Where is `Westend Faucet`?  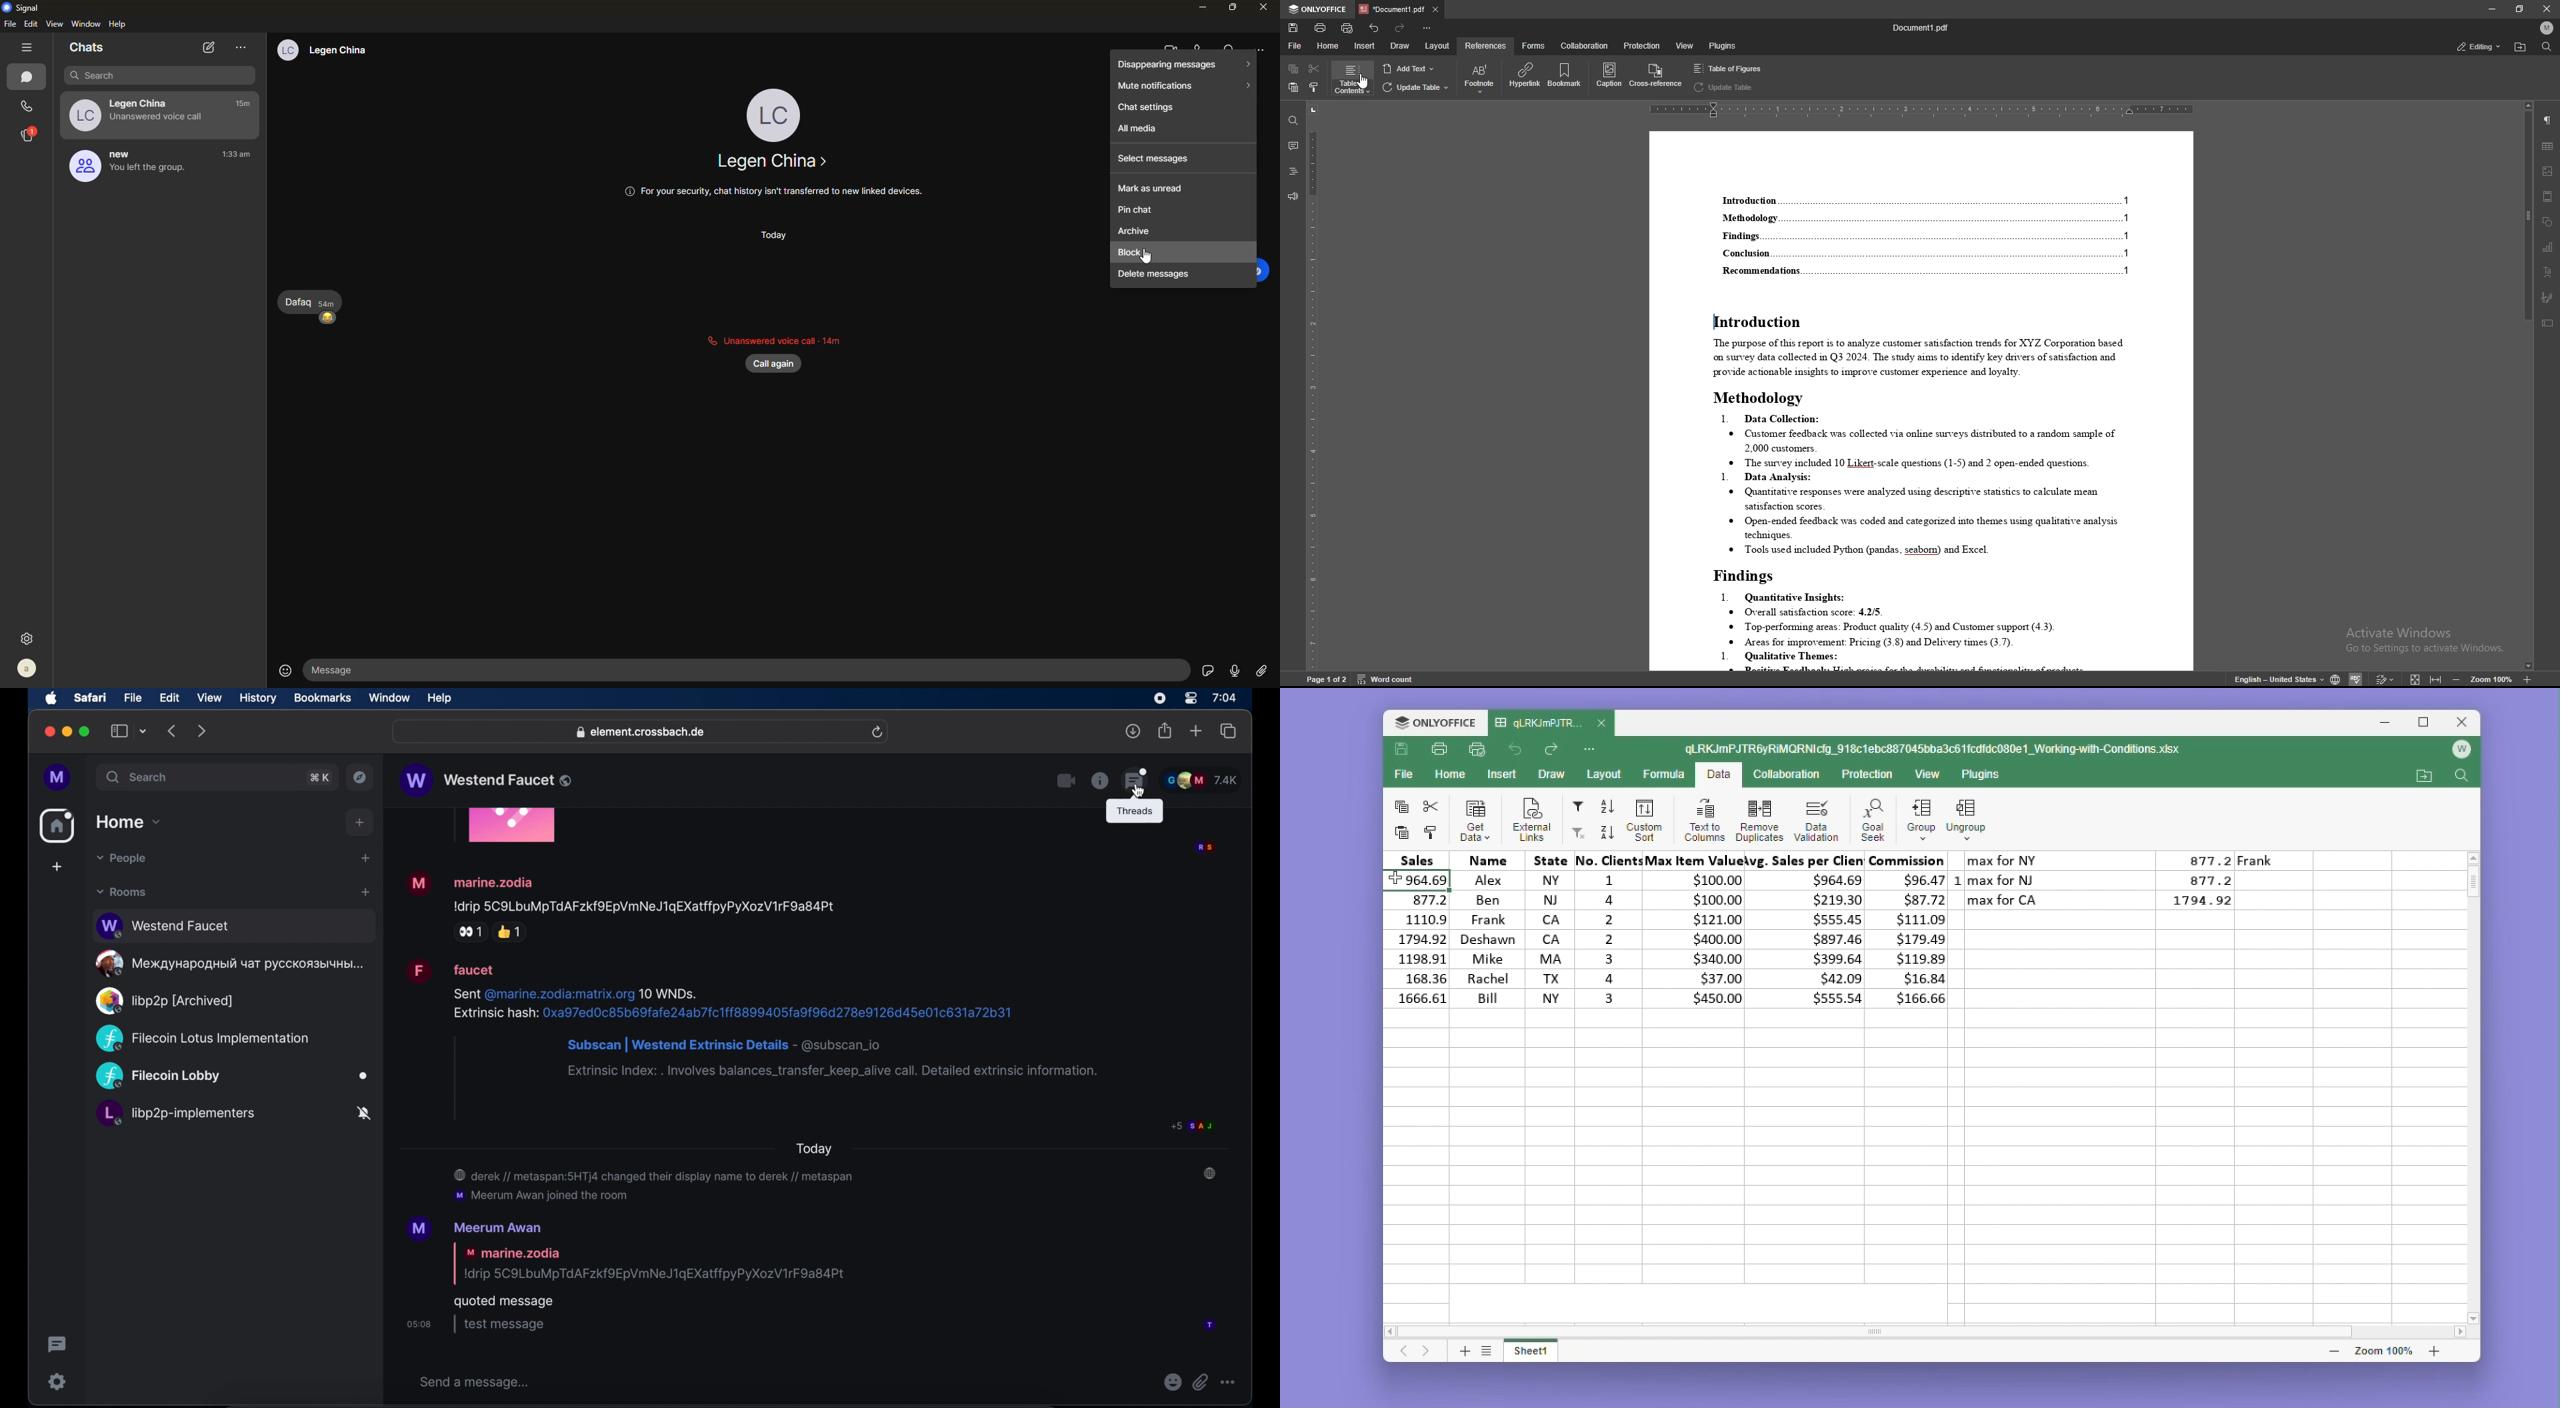 Westend Faucet is located at coordinates (233, 924).